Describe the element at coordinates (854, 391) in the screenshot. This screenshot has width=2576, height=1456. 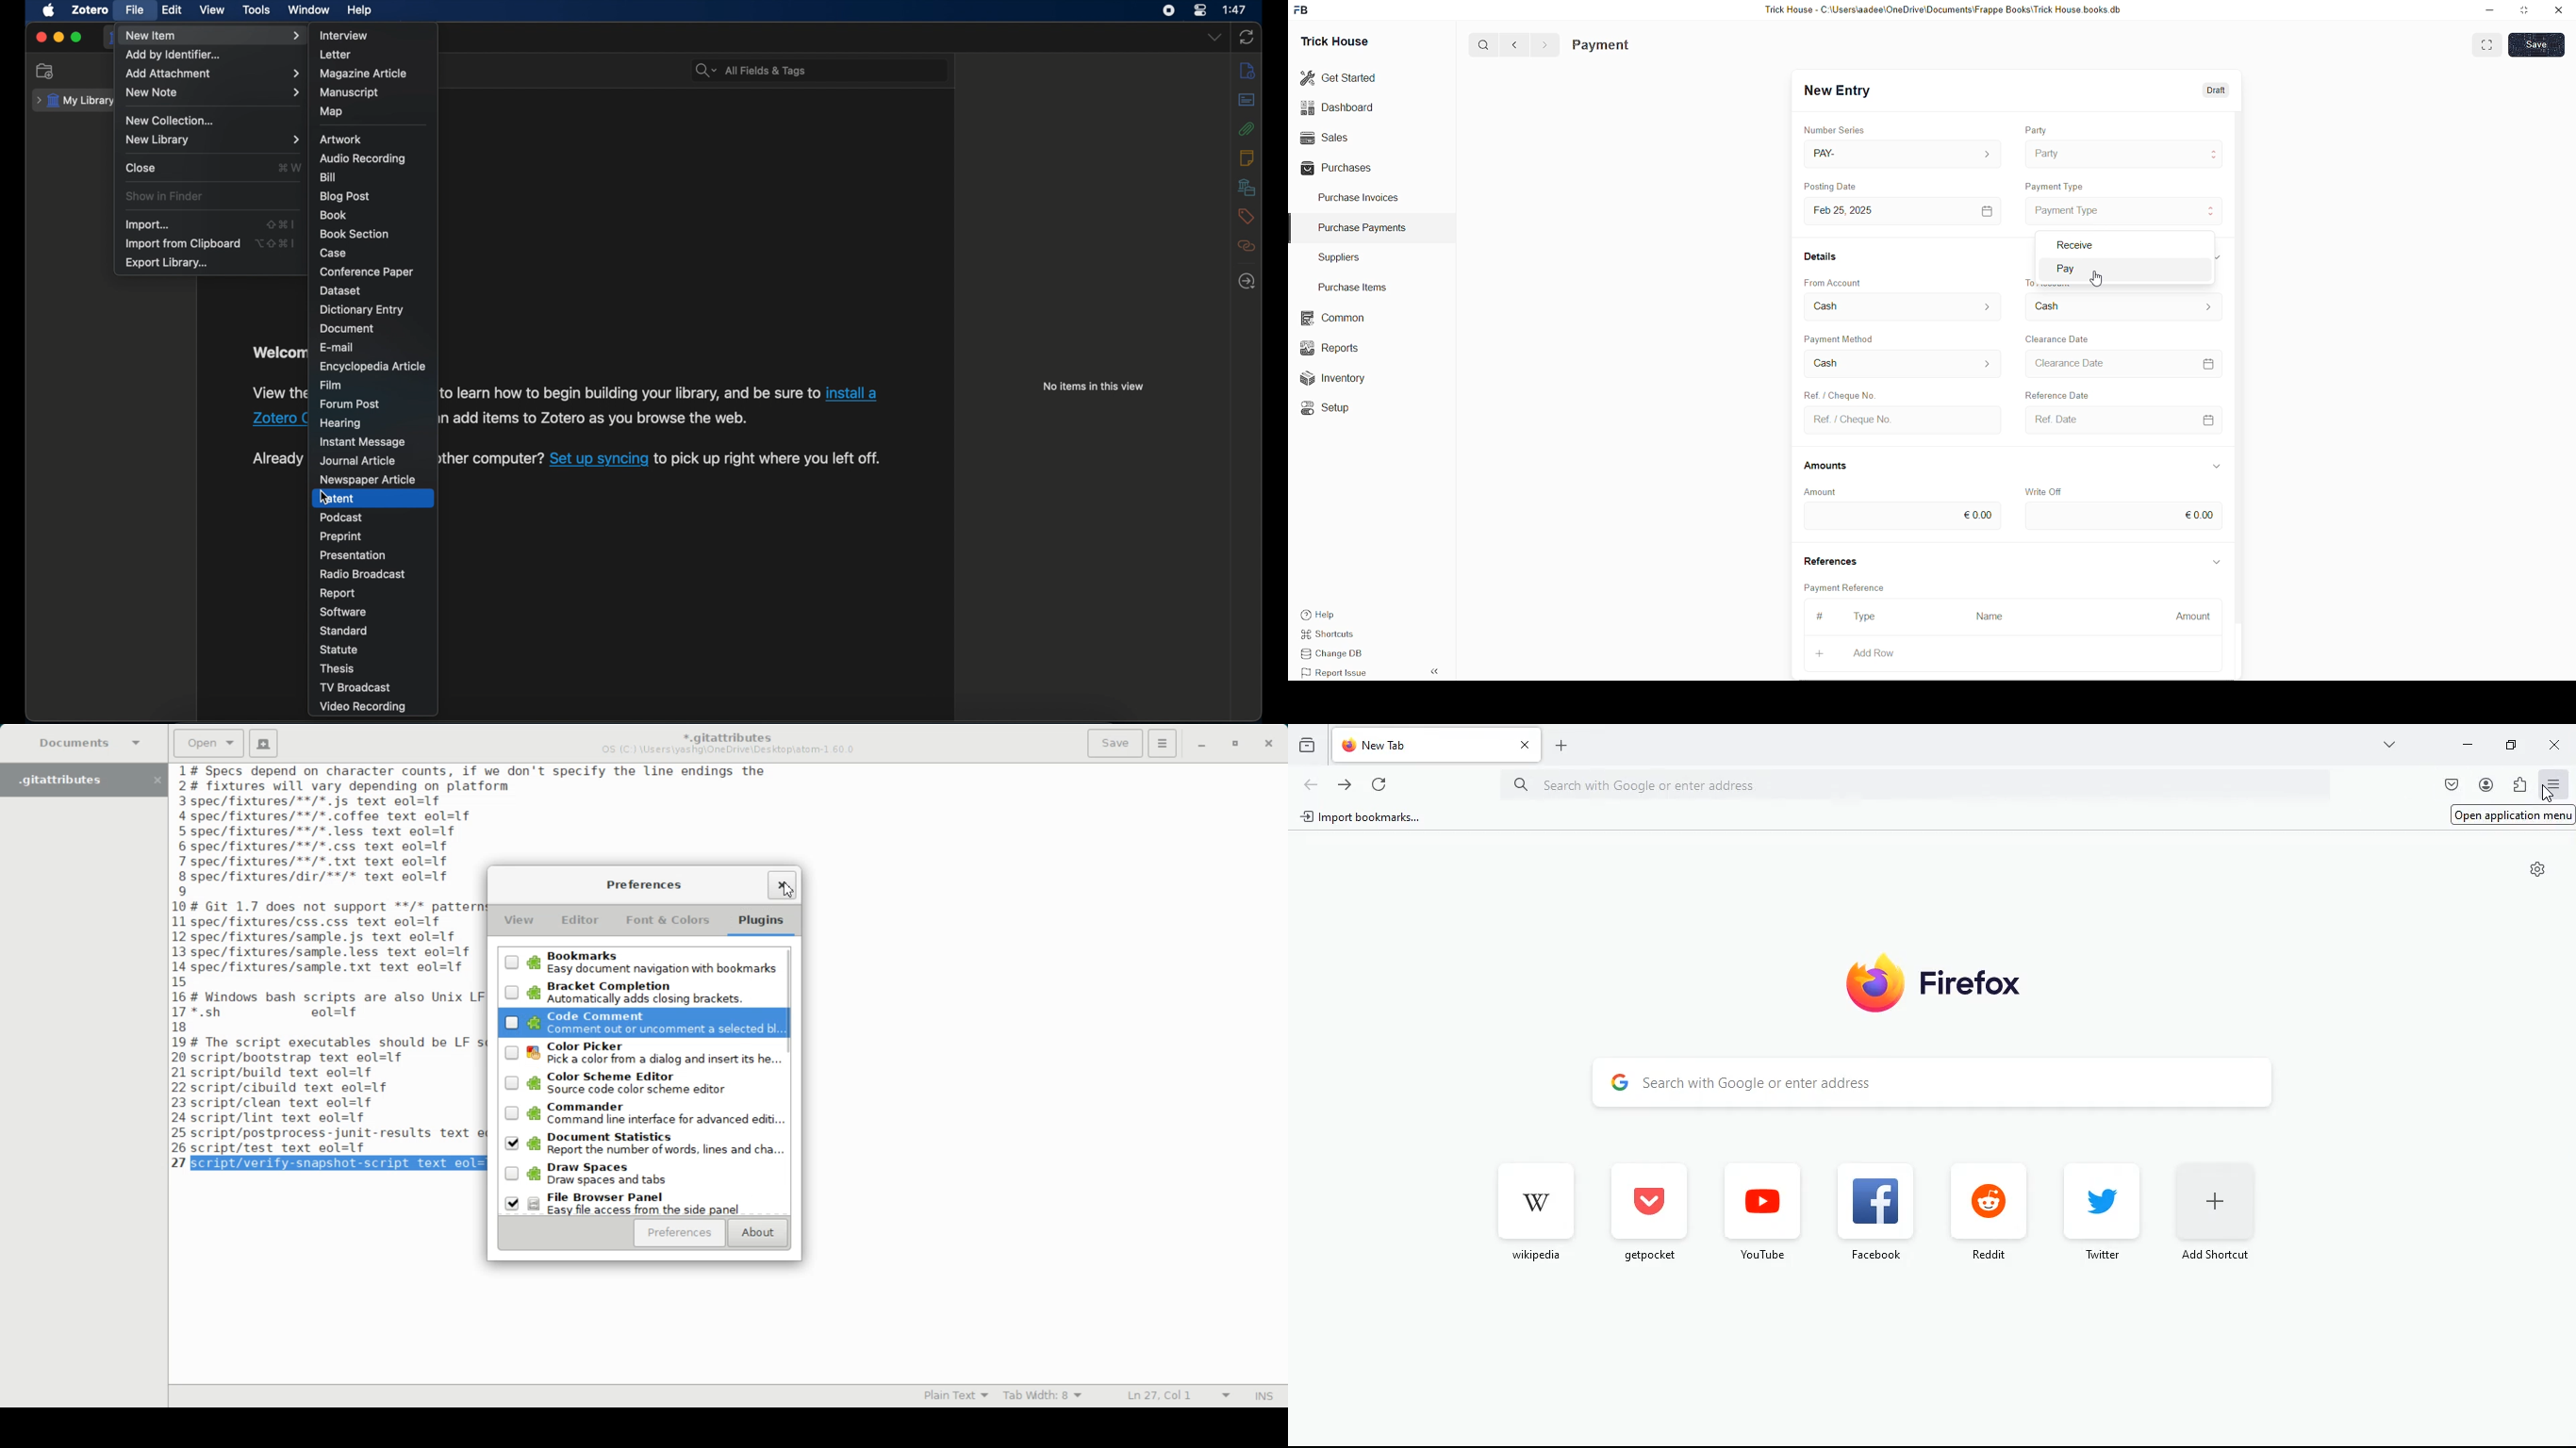
I see `install a` at that location.